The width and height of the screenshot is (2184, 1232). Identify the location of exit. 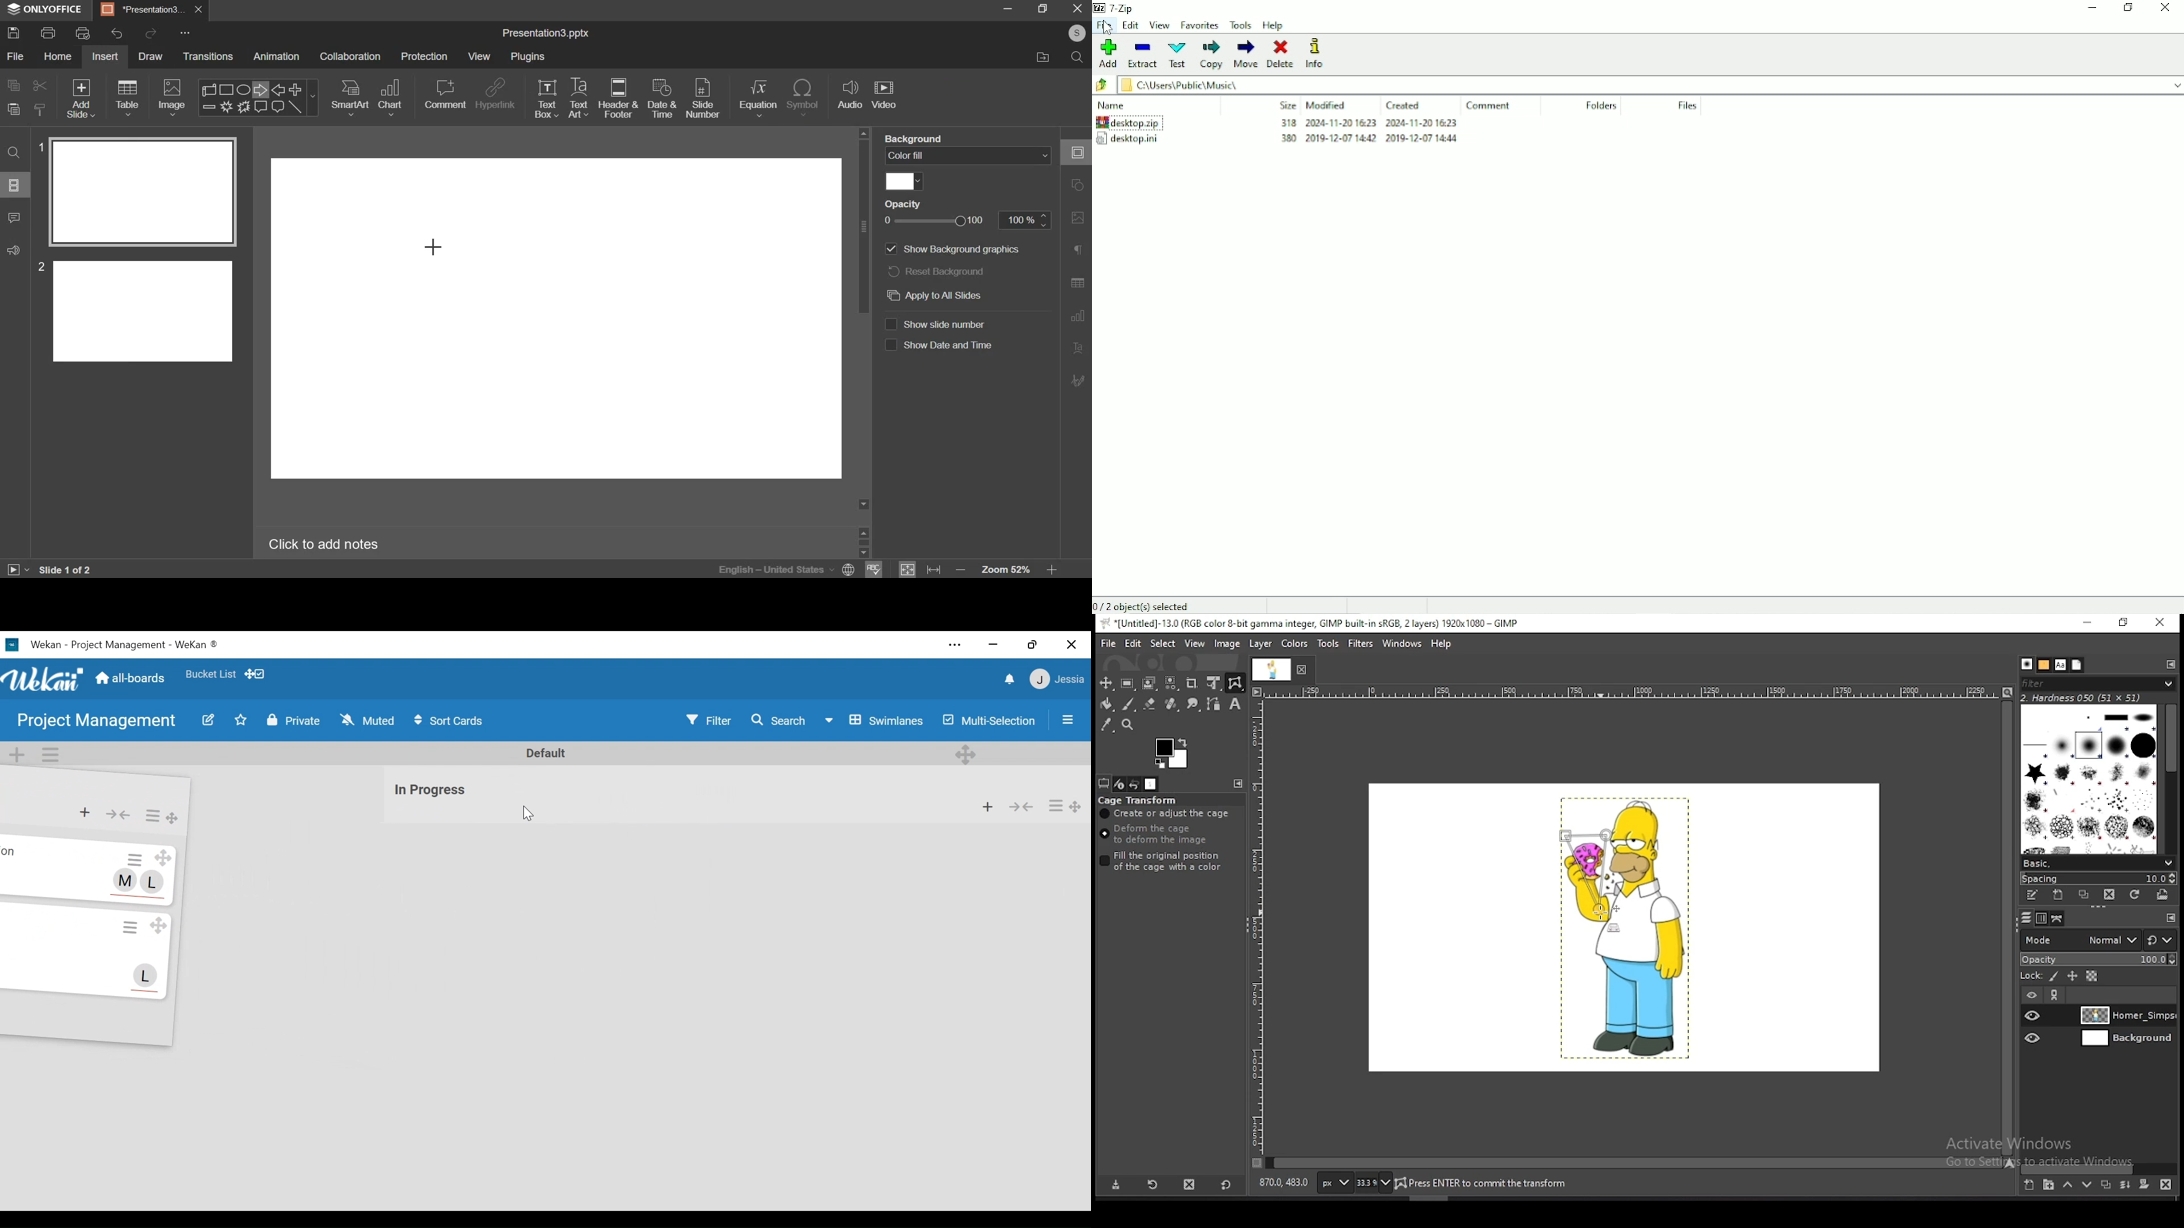
(1079, 9).